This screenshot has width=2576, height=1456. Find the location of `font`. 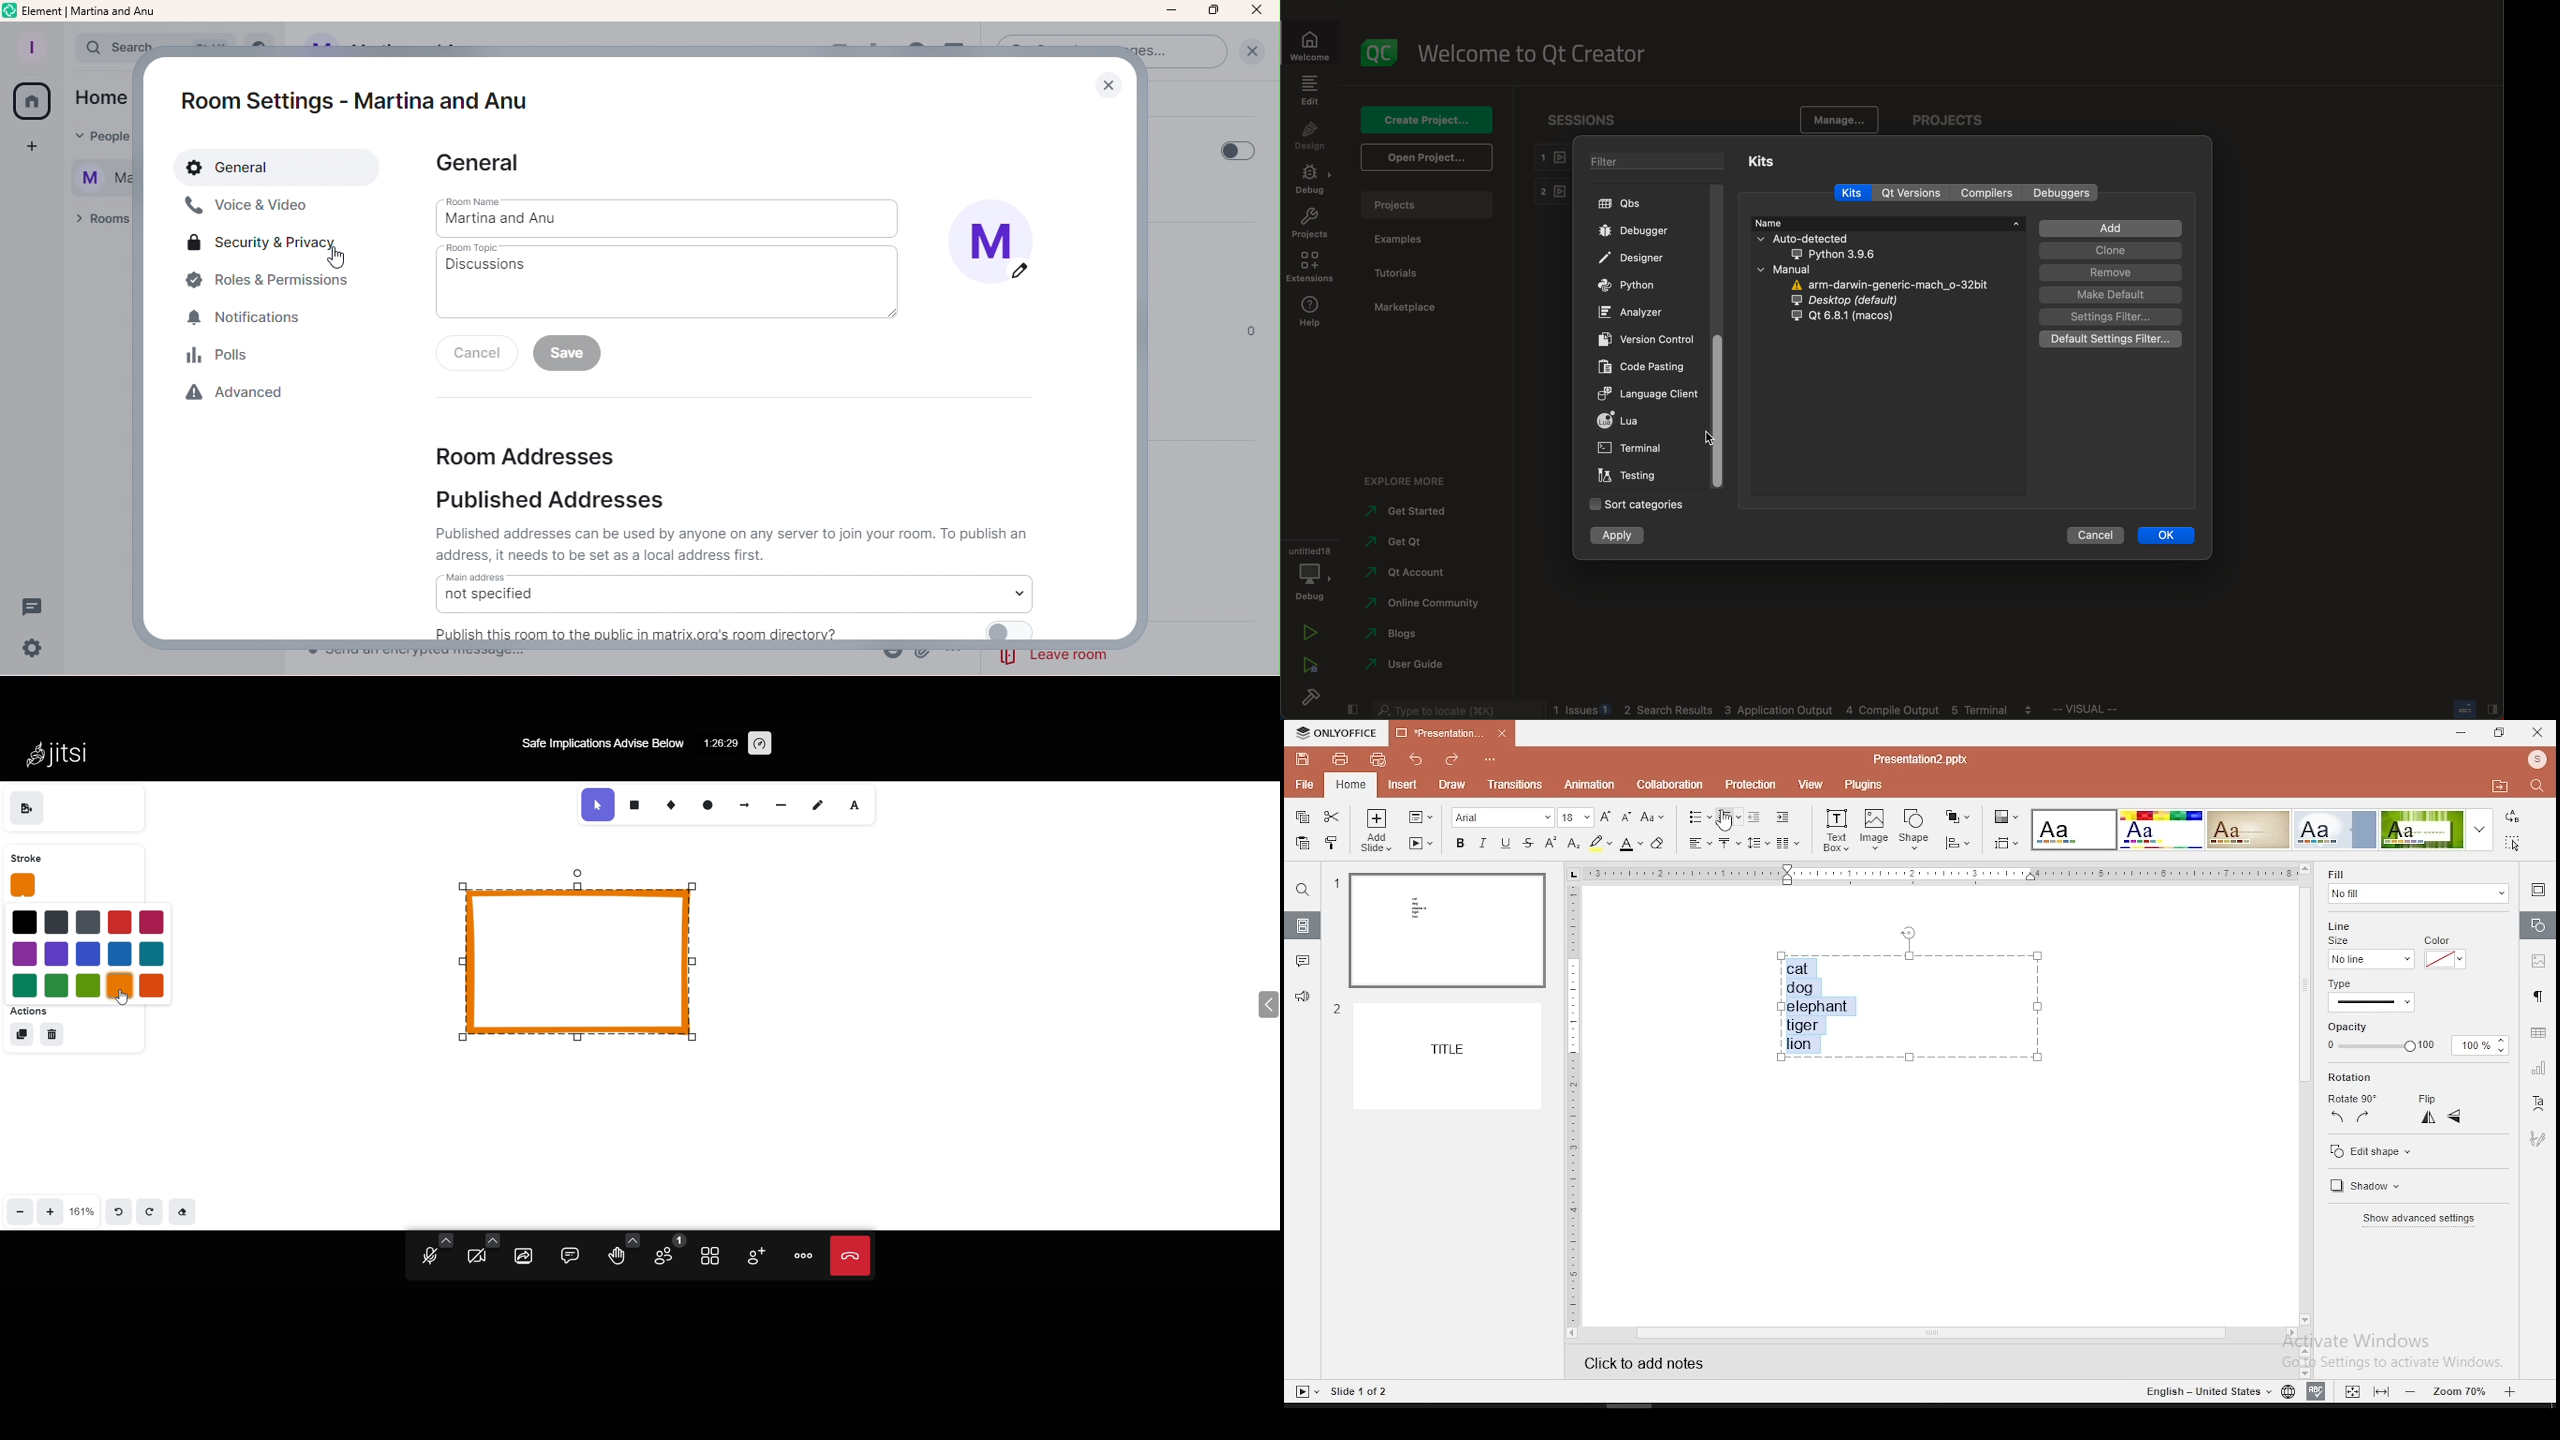

font is located at coordinates (1500, 817).